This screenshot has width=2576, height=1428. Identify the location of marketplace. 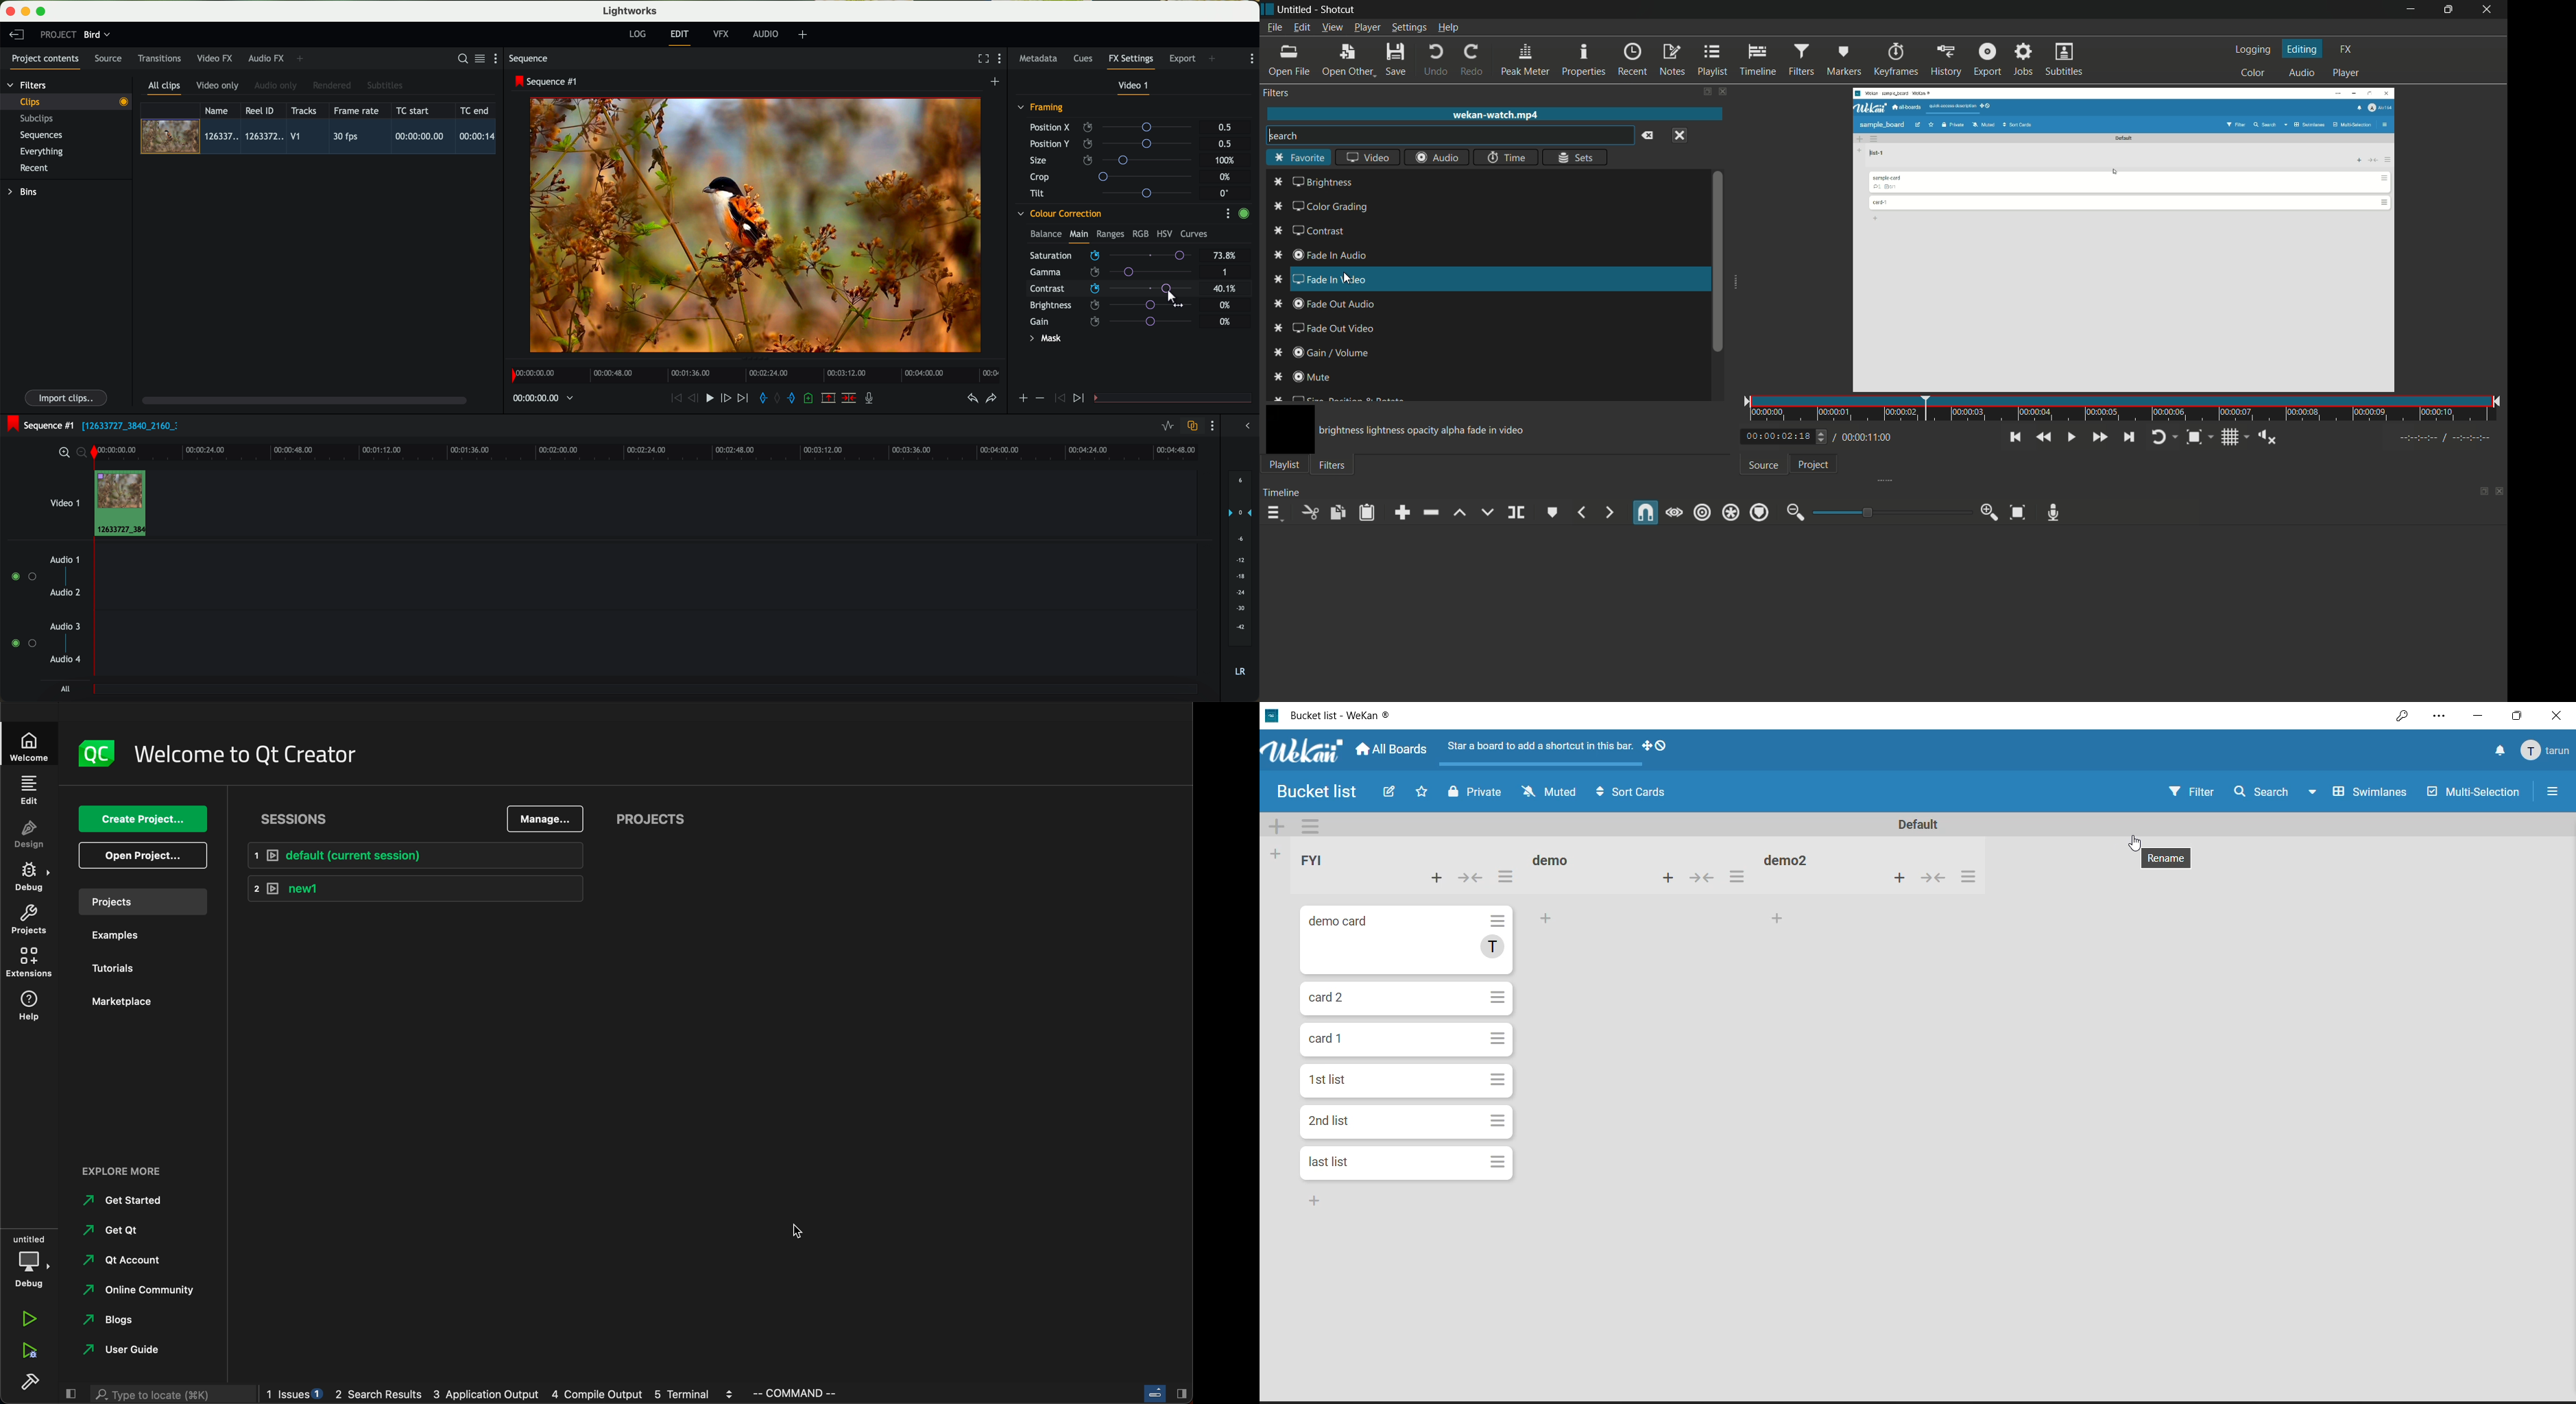
(122, 1002).